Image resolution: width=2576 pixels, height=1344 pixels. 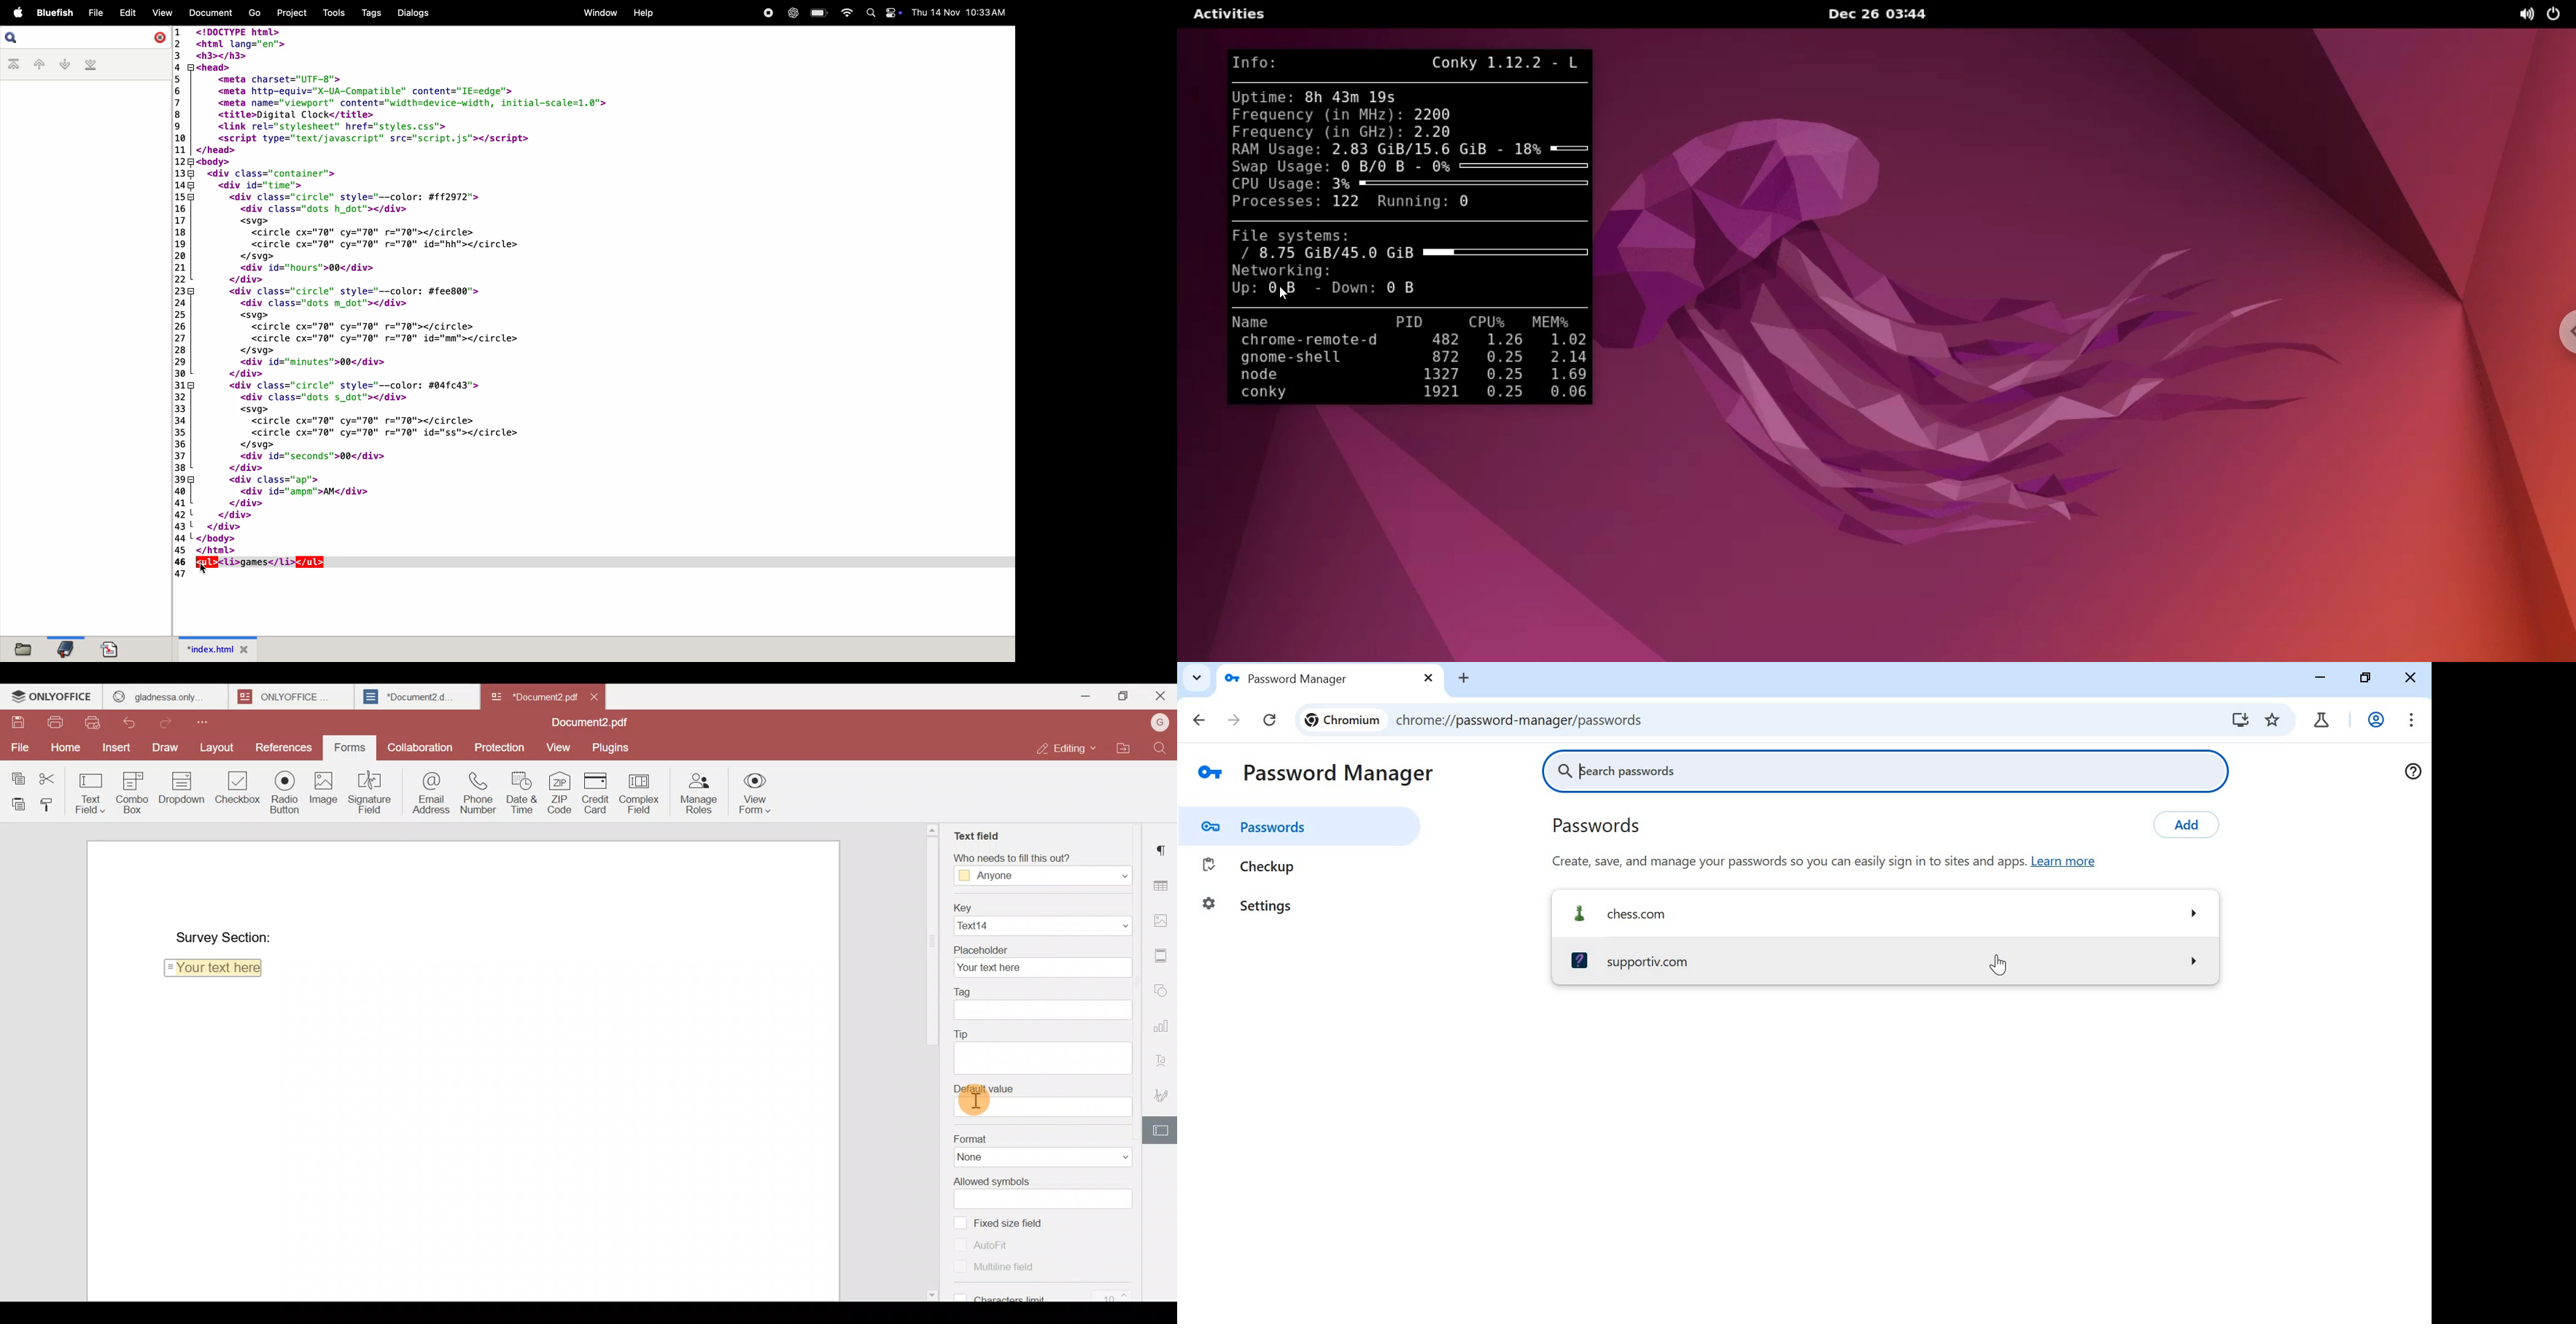 I want to click on Text14, so click(x=1041, y=926).